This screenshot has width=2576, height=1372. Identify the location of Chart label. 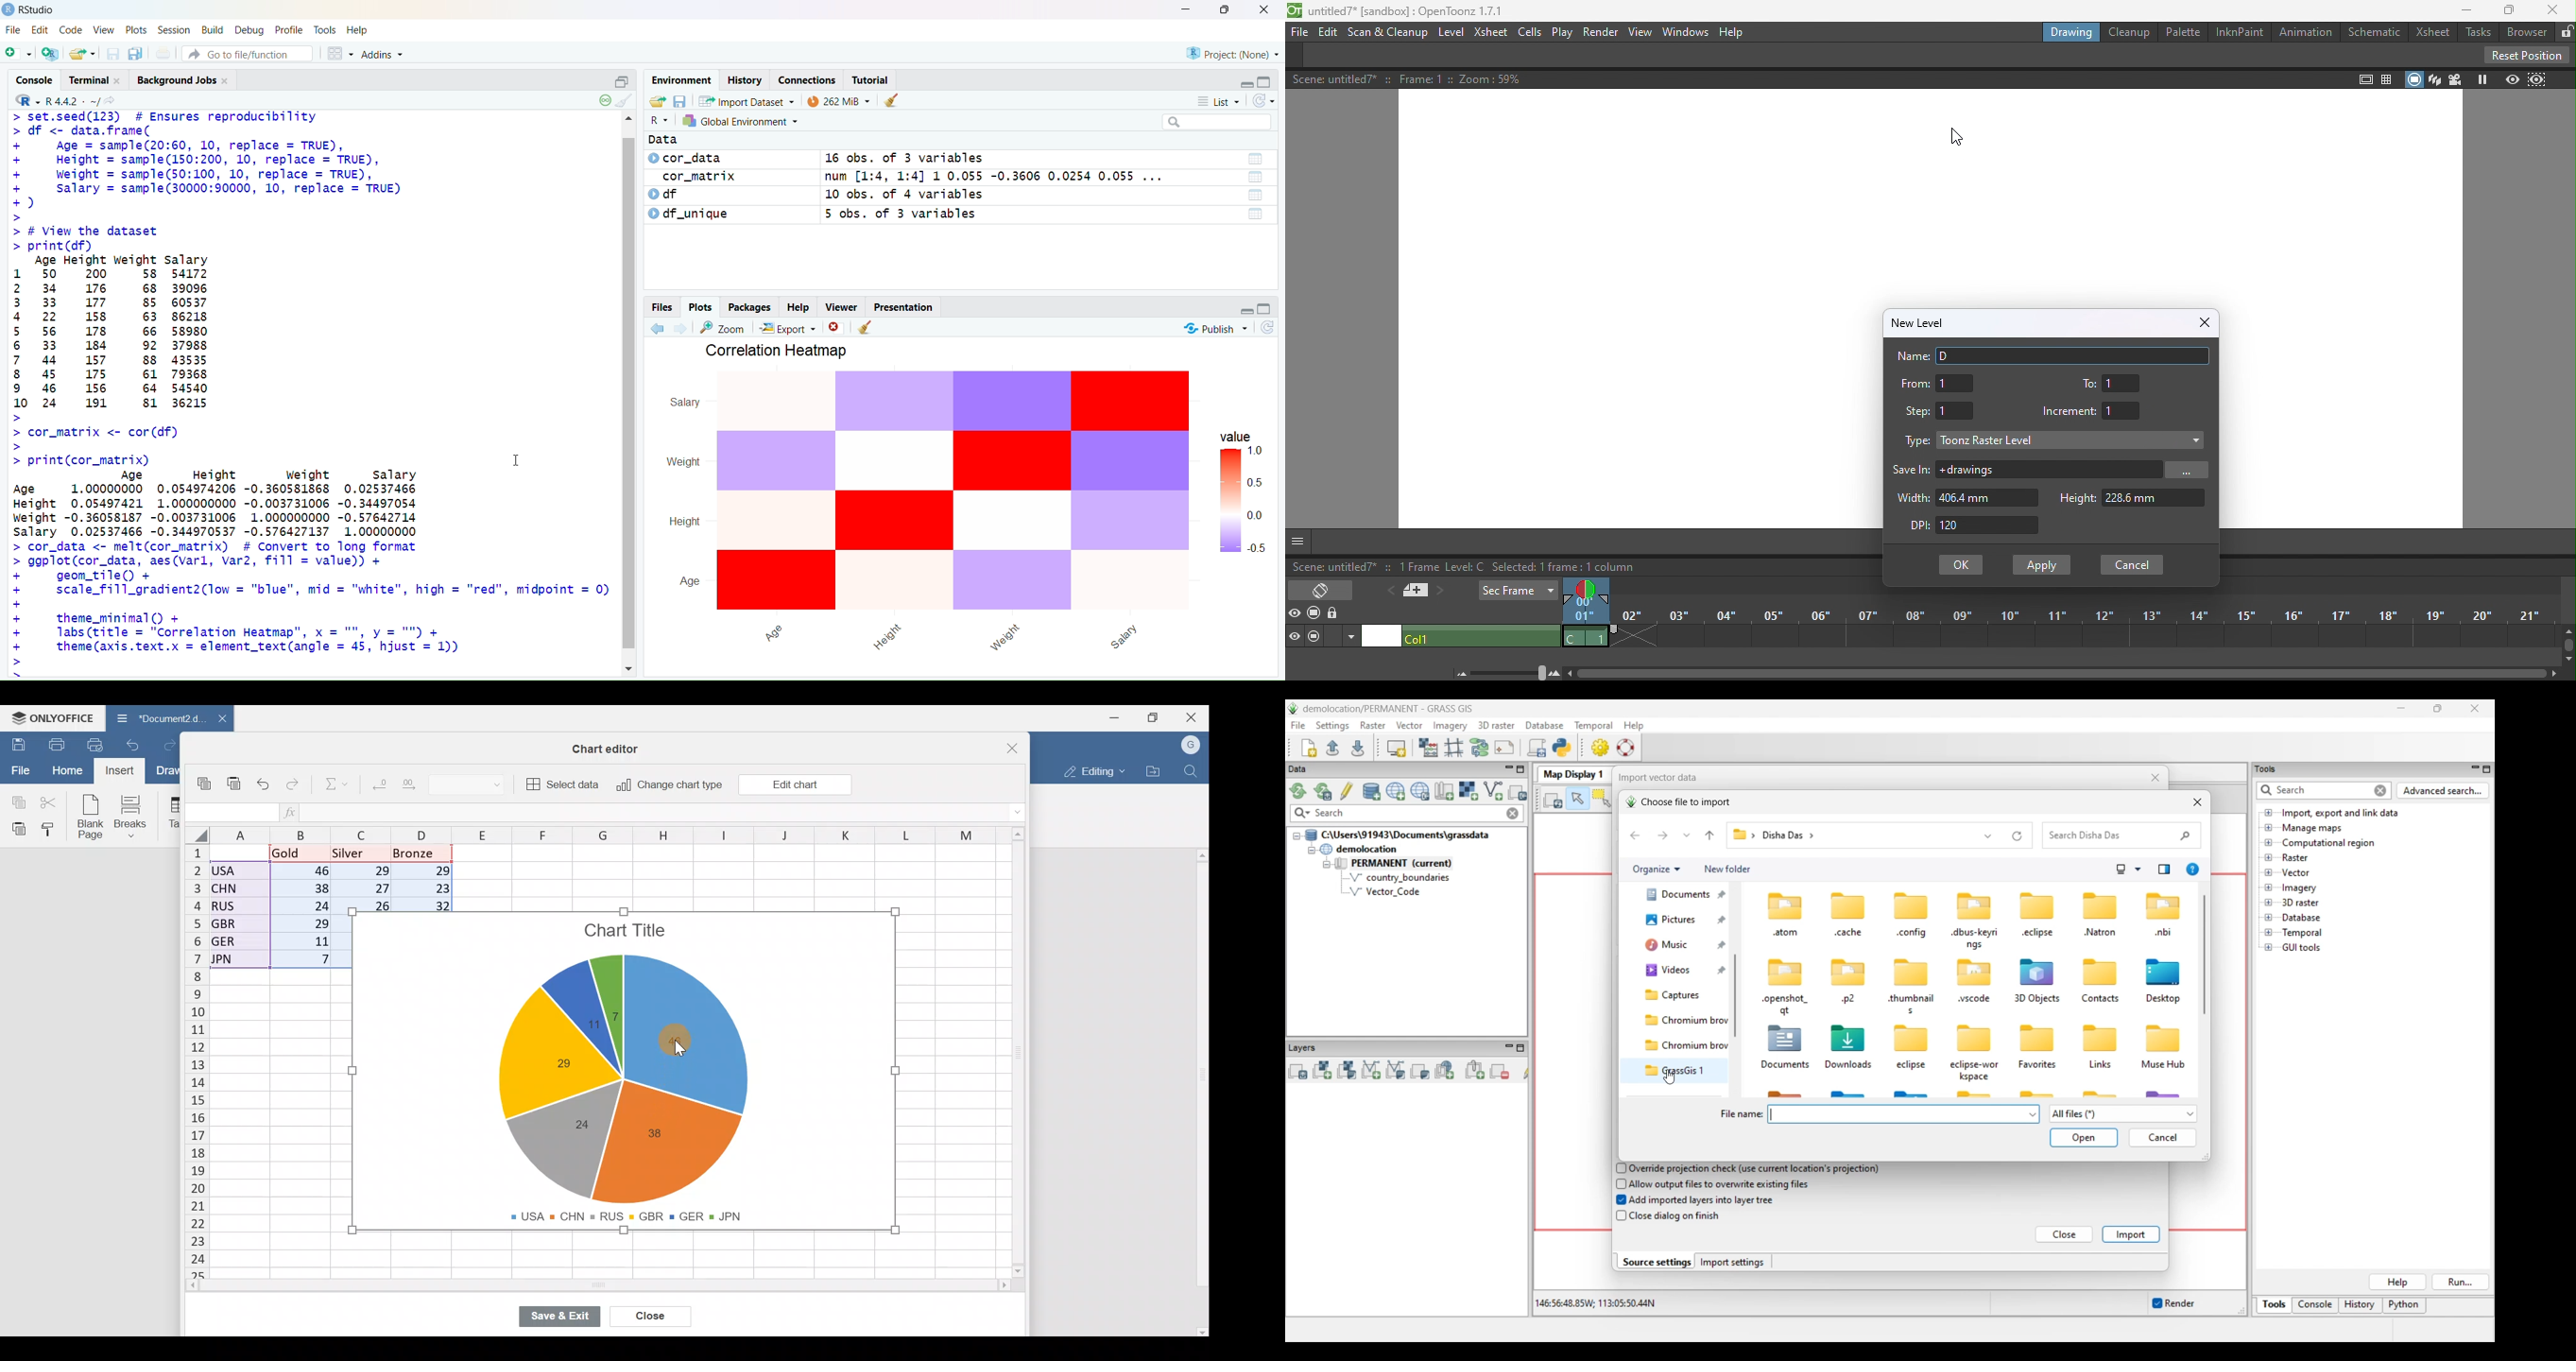
(588, 1028).